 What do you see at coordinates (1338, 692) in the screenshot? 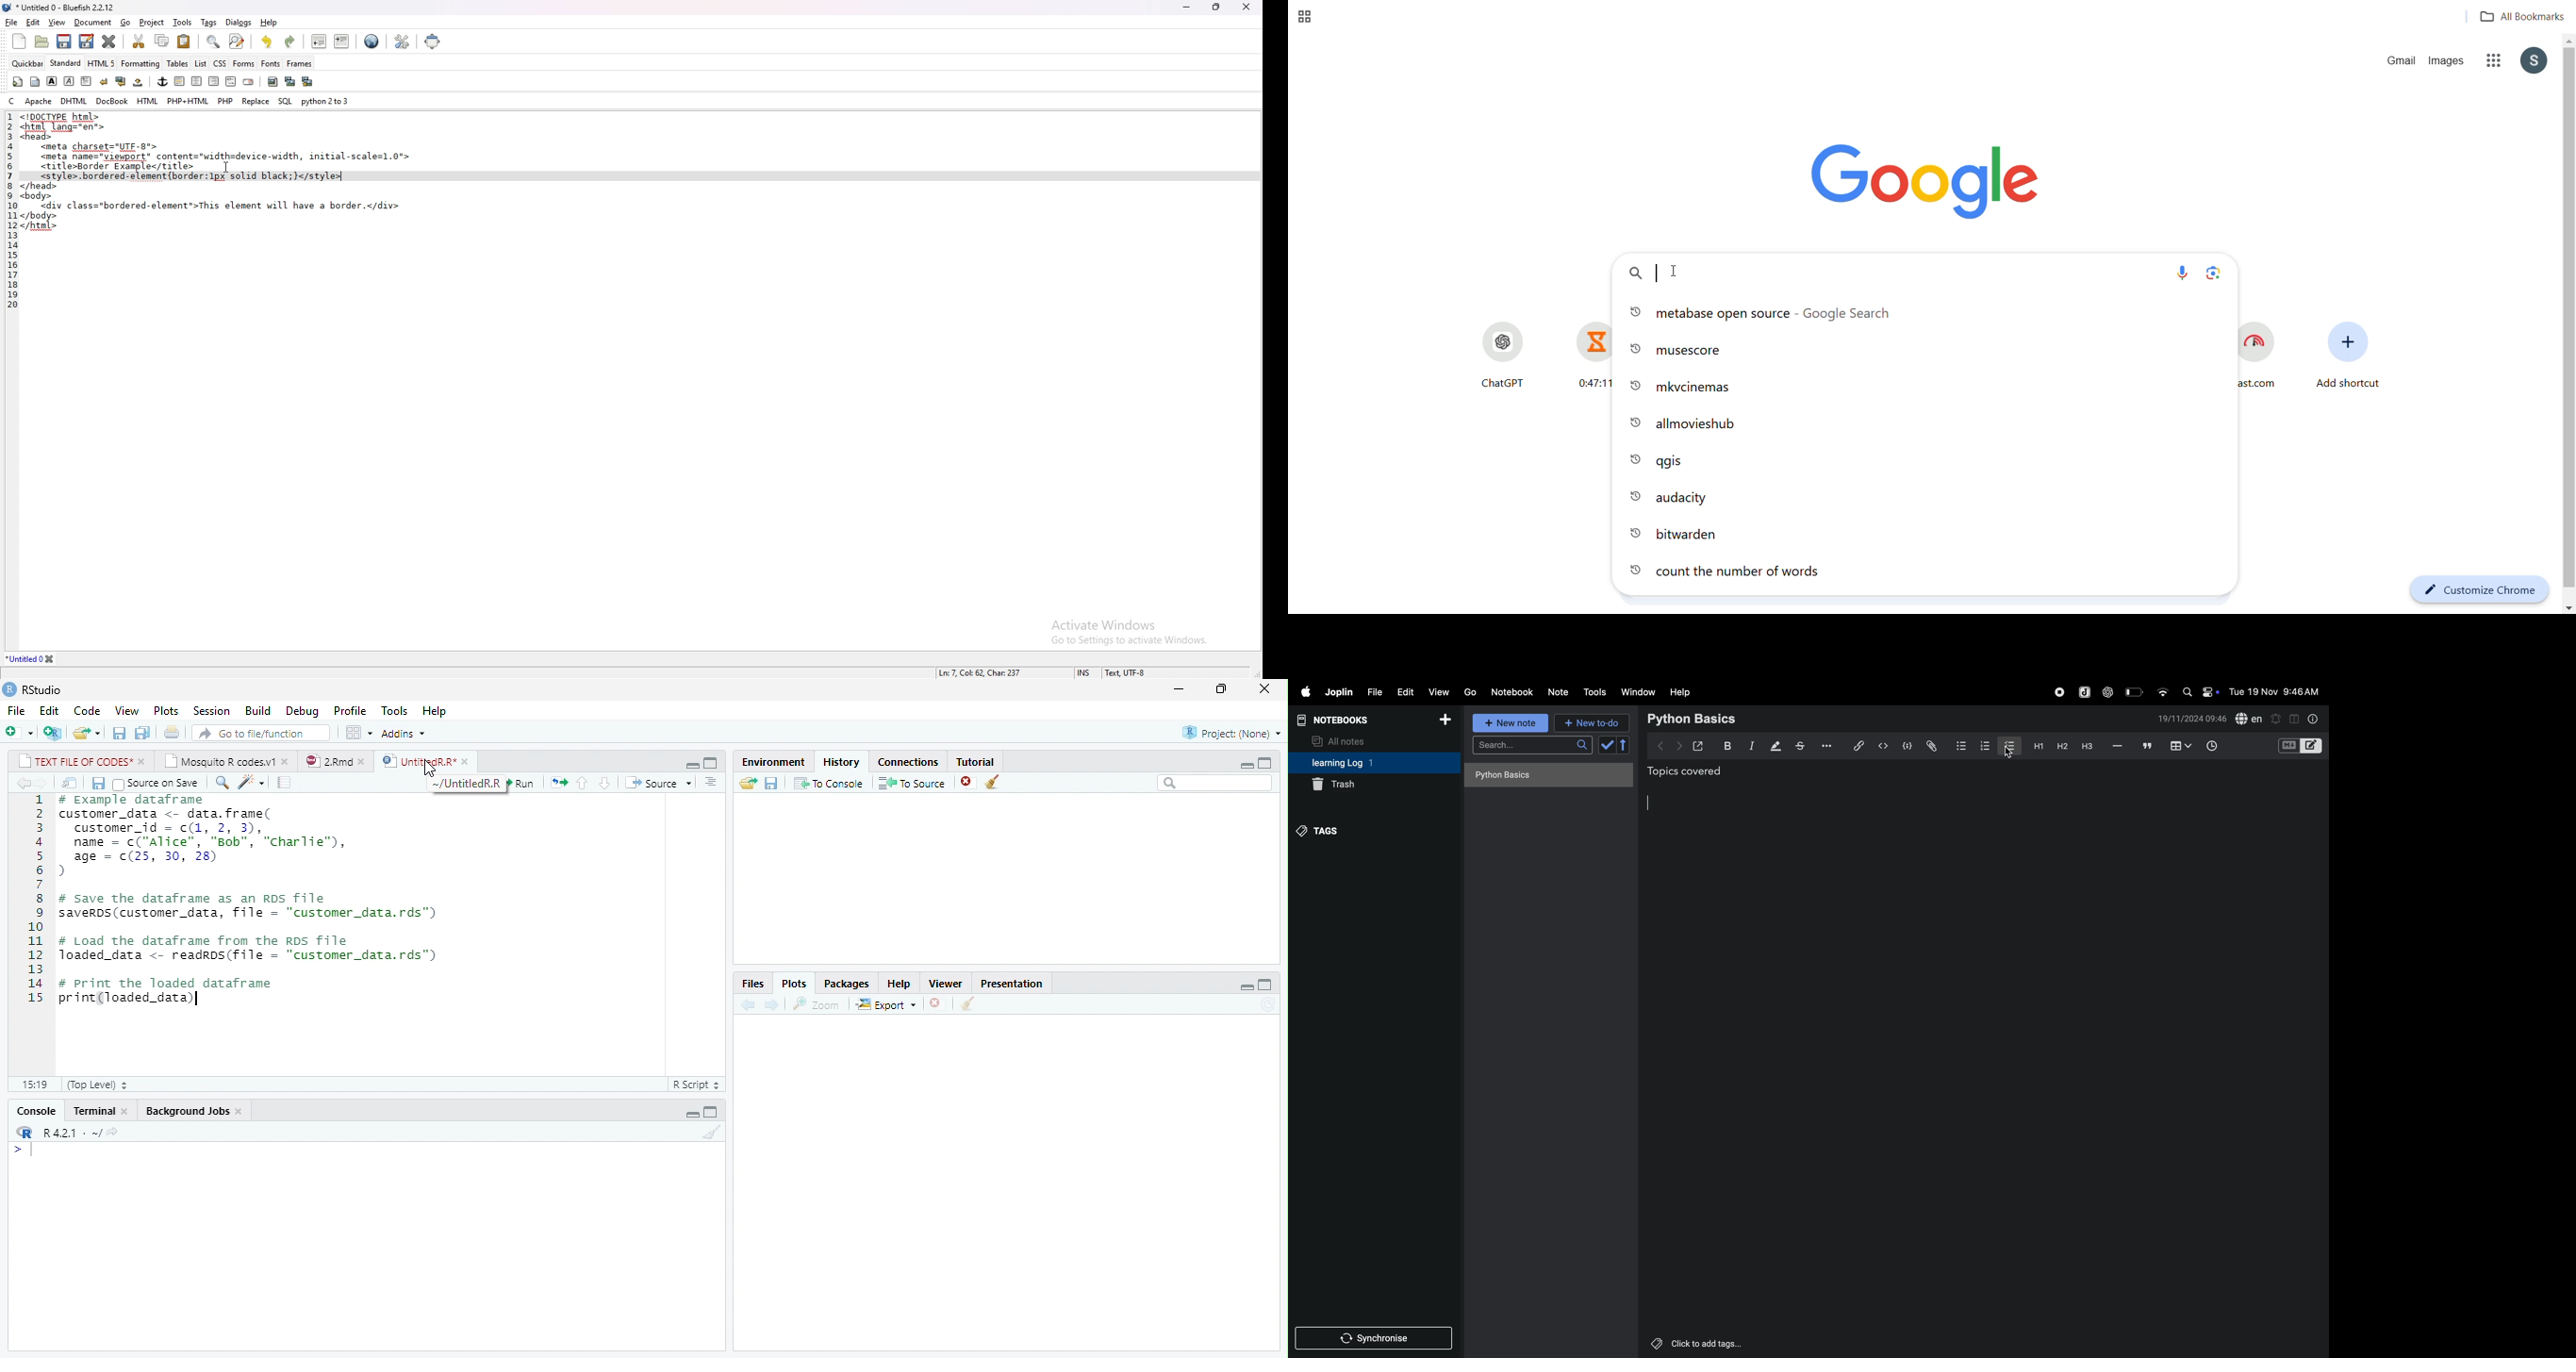
I see `joplin` at bounding box center [1338, 692].